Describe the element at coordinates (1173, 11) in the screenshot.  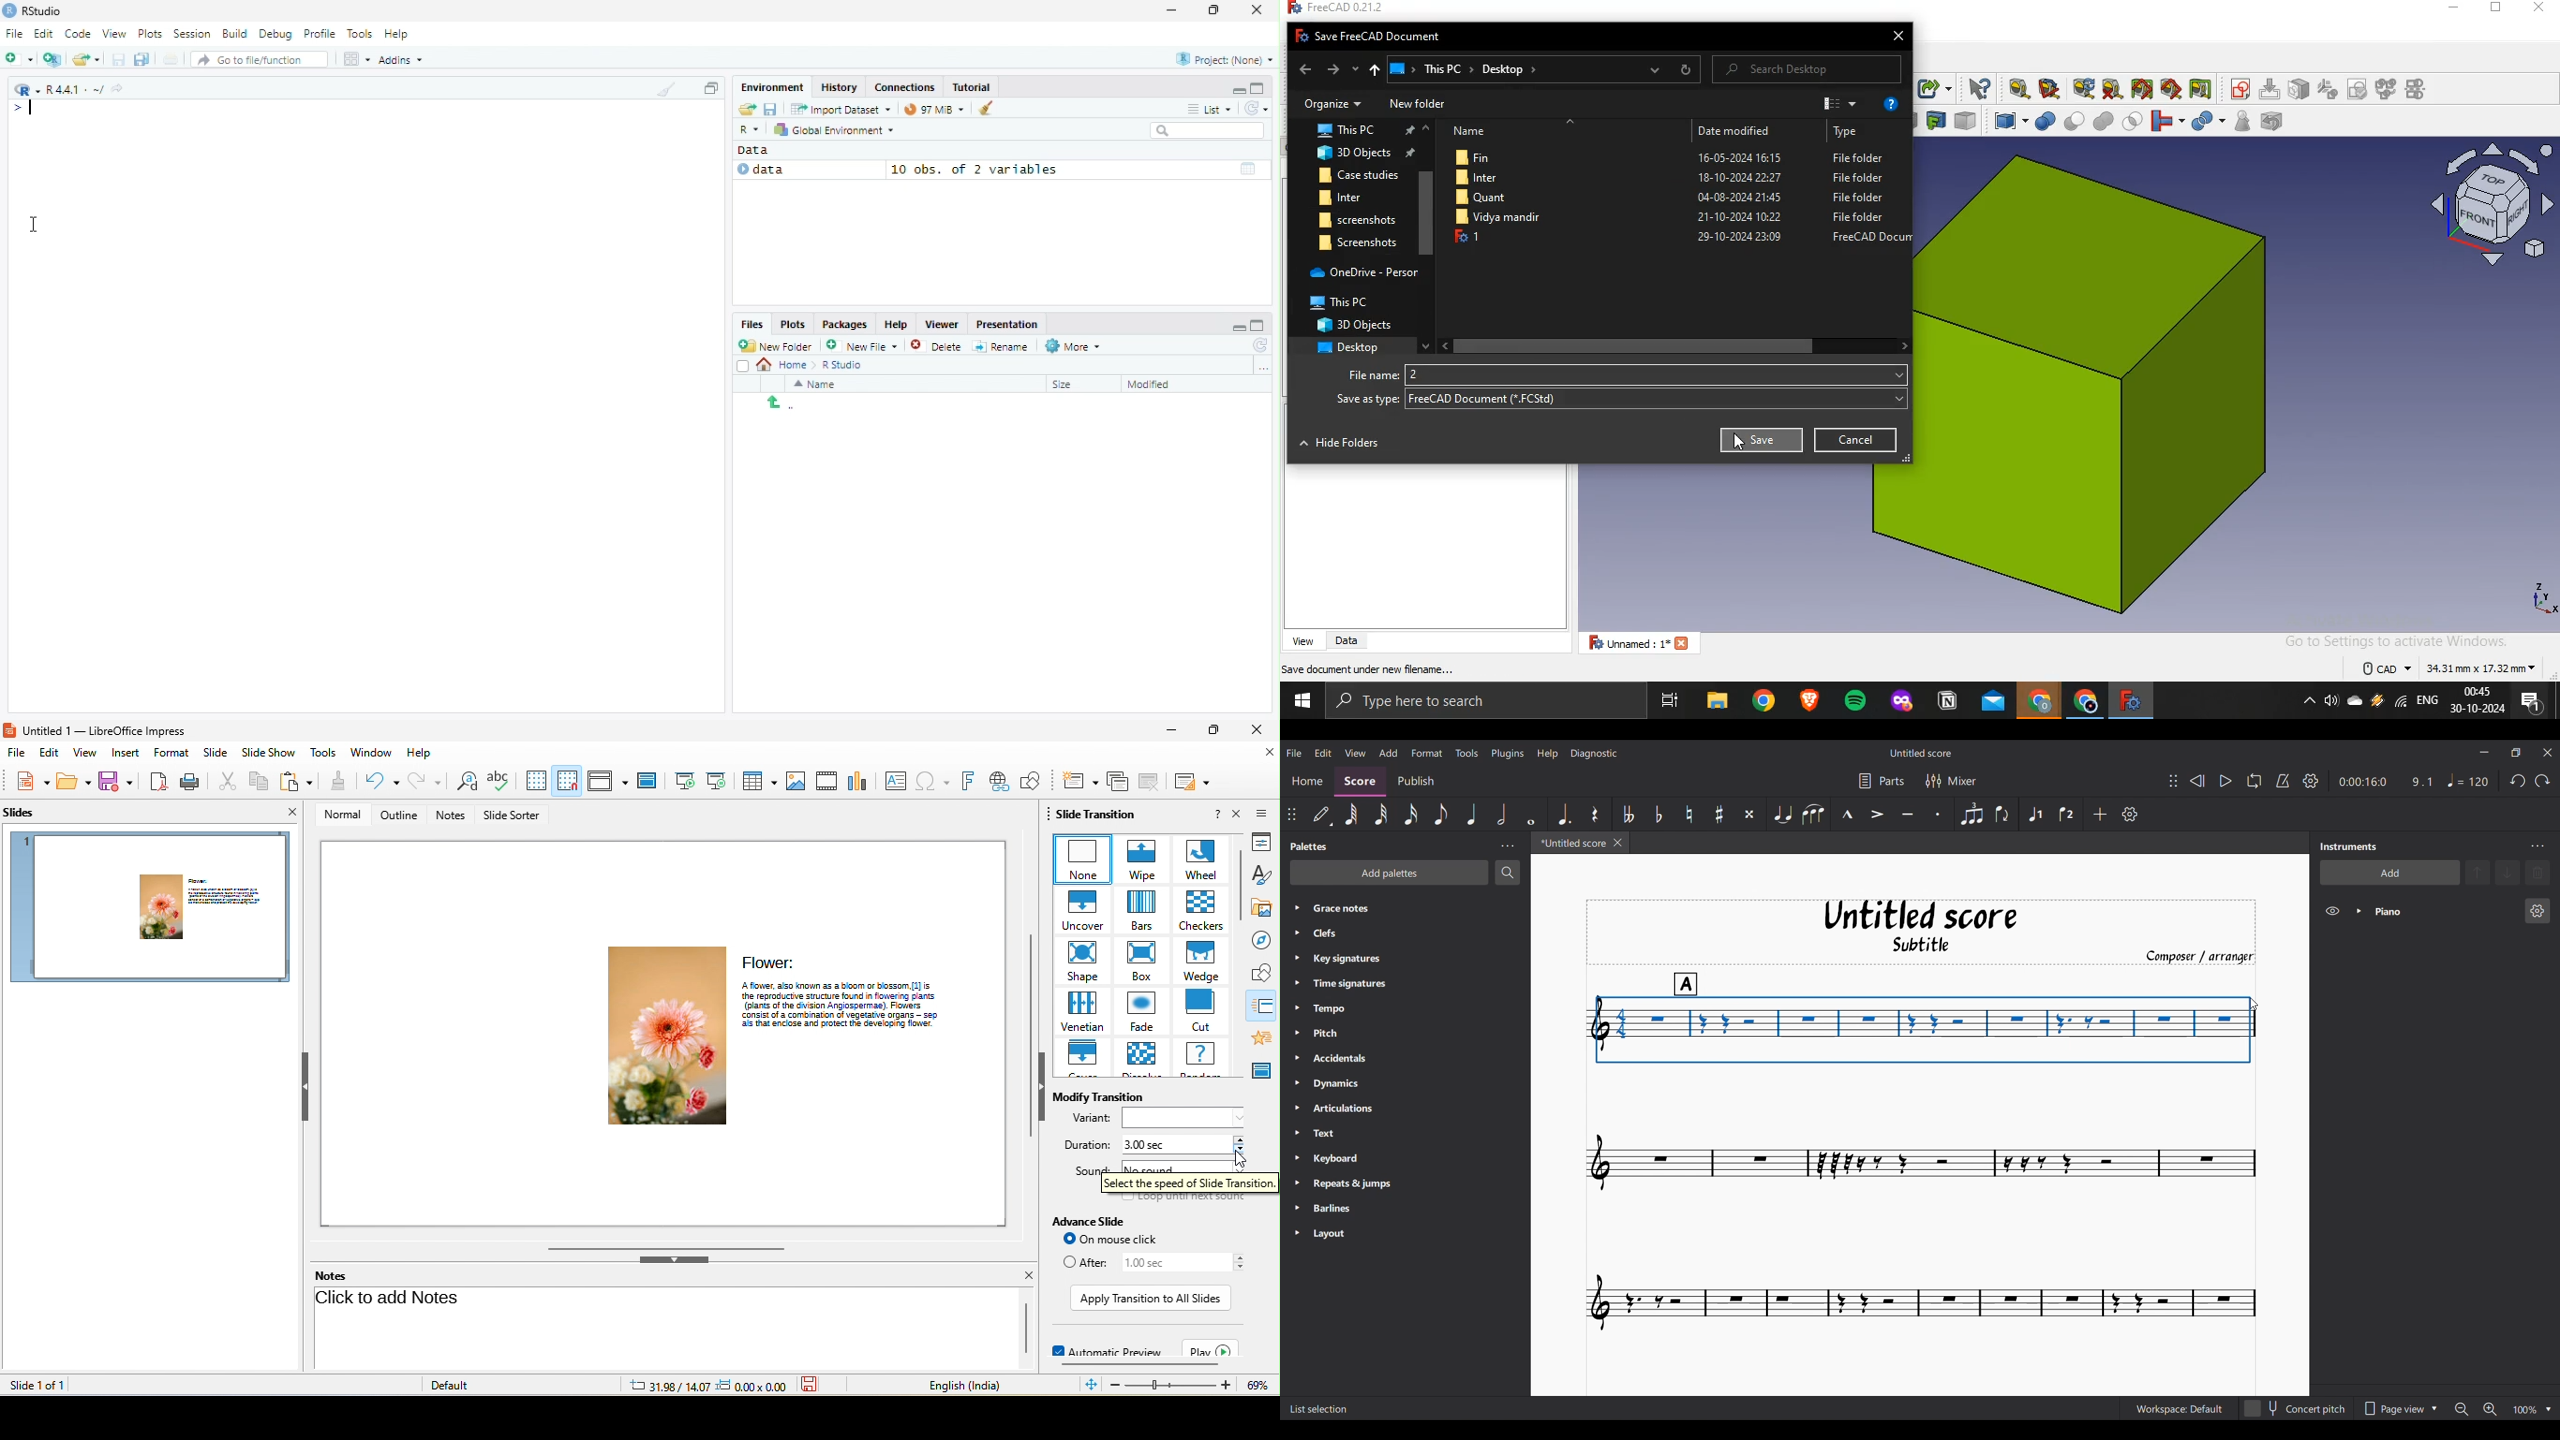
I see `minimize` at that location.